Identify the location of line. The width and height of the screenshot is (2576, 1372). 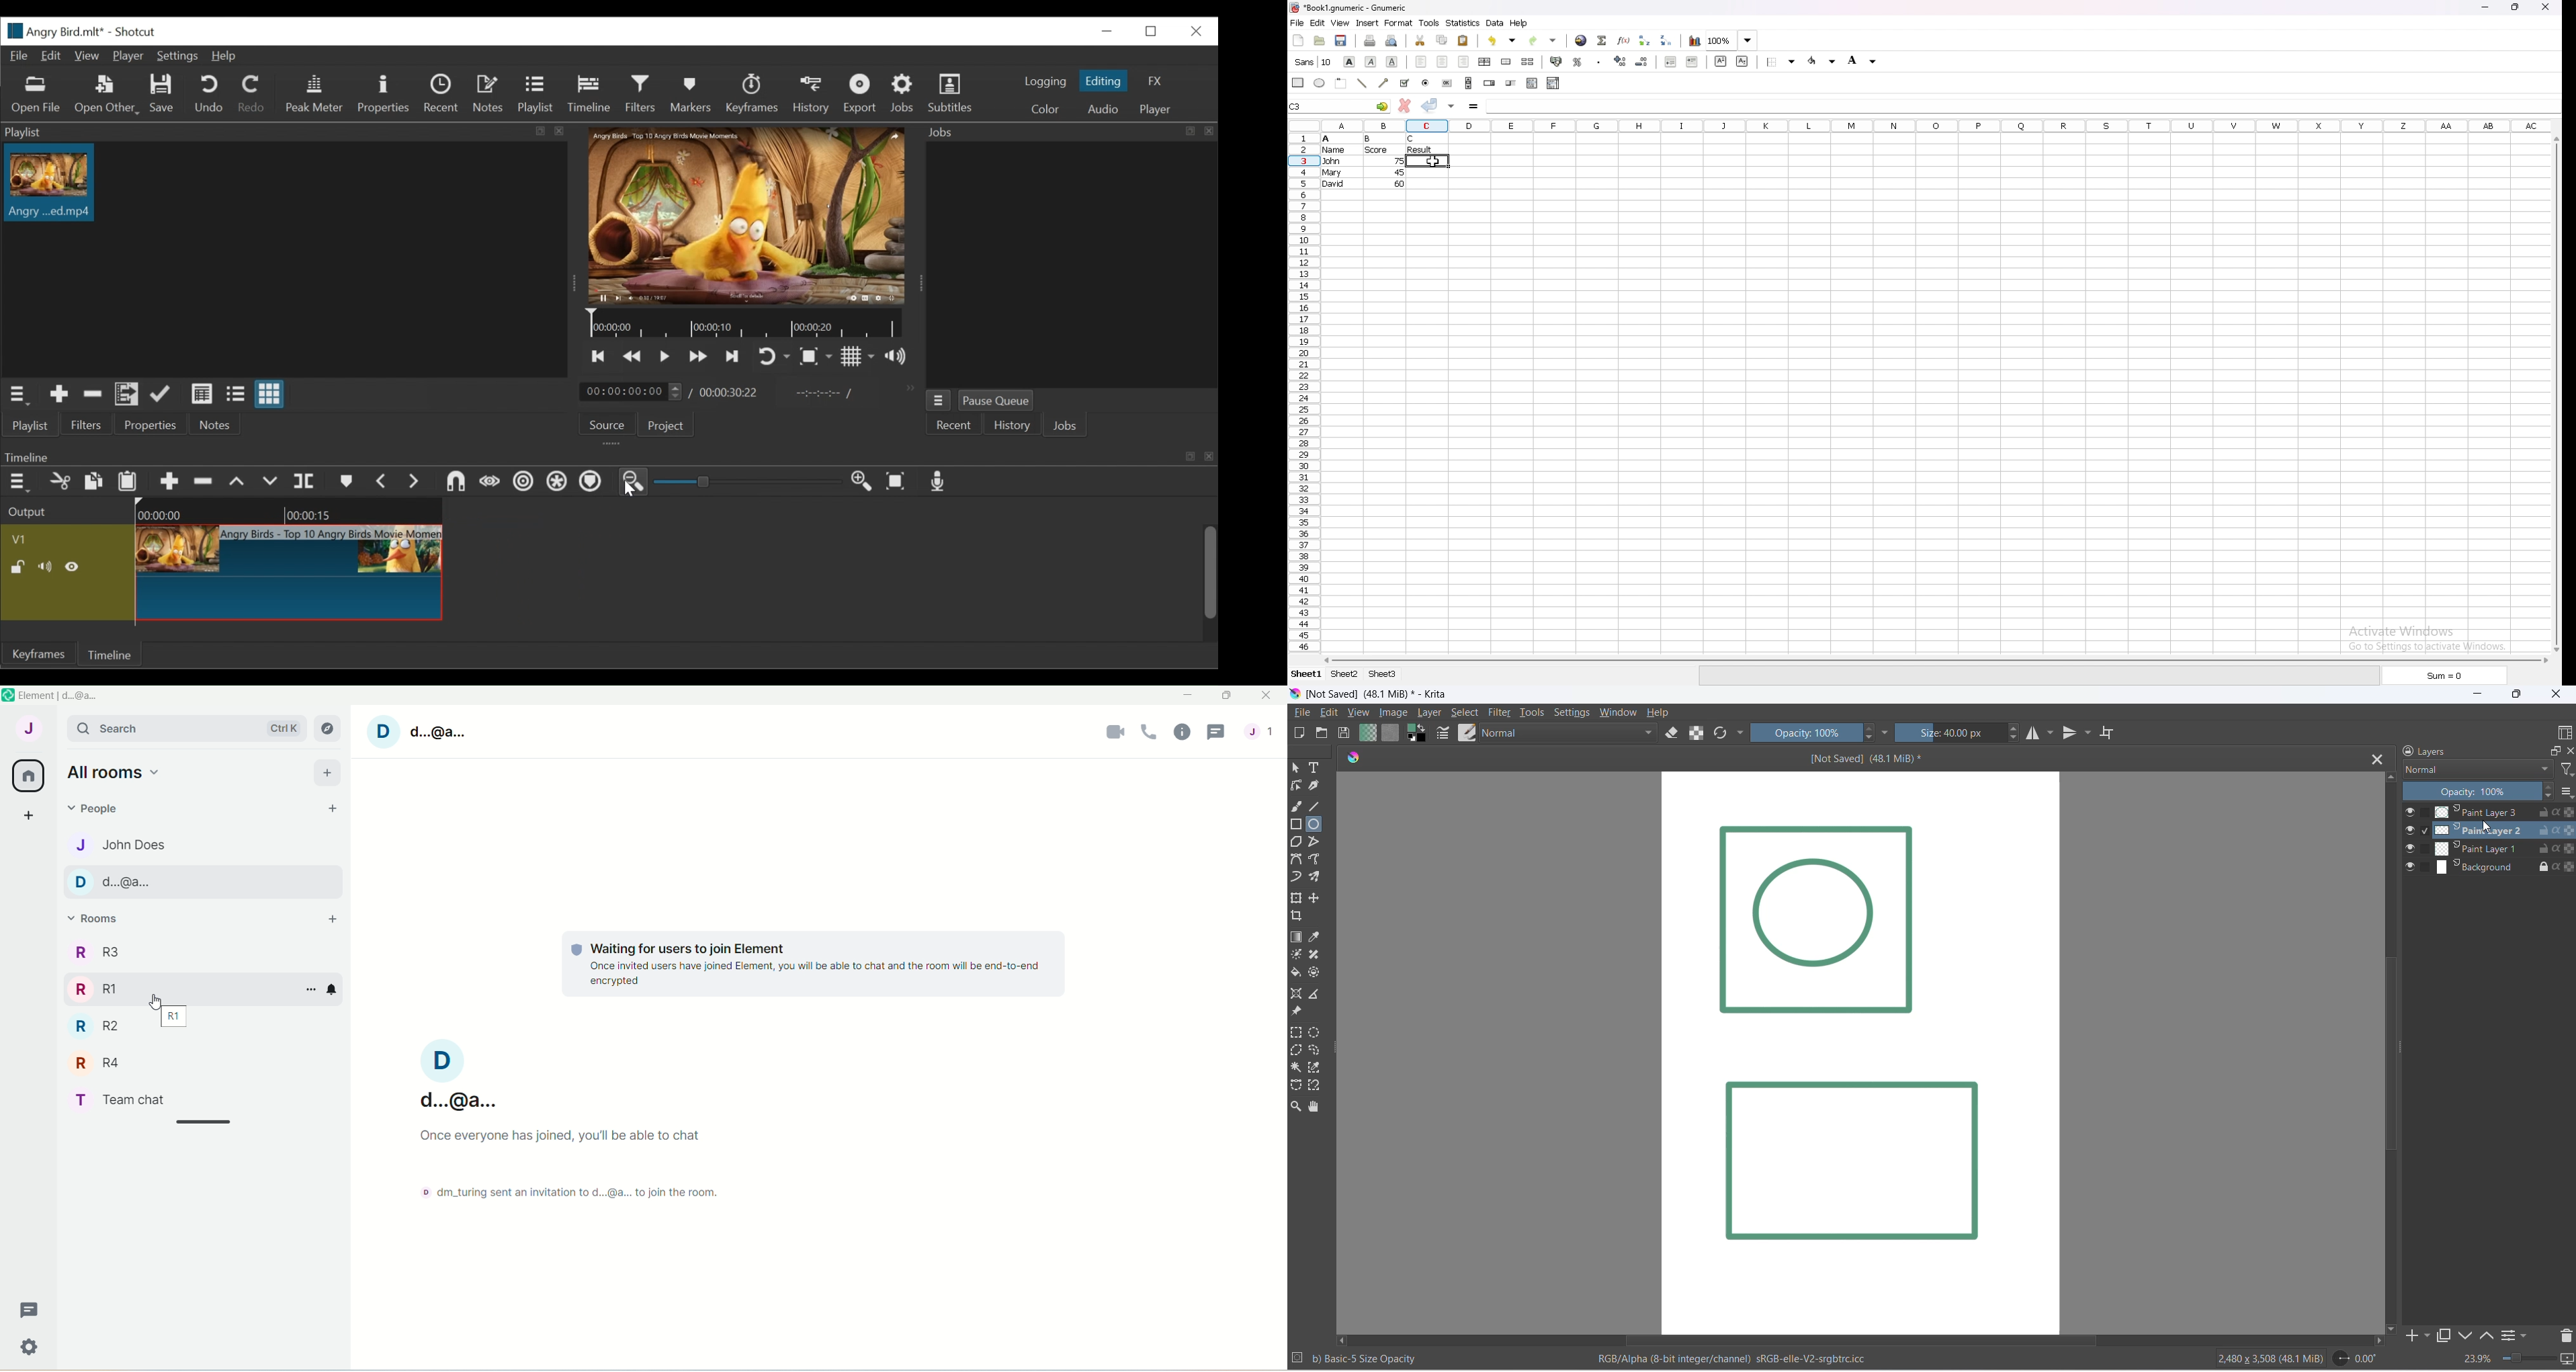
(1362, 83).